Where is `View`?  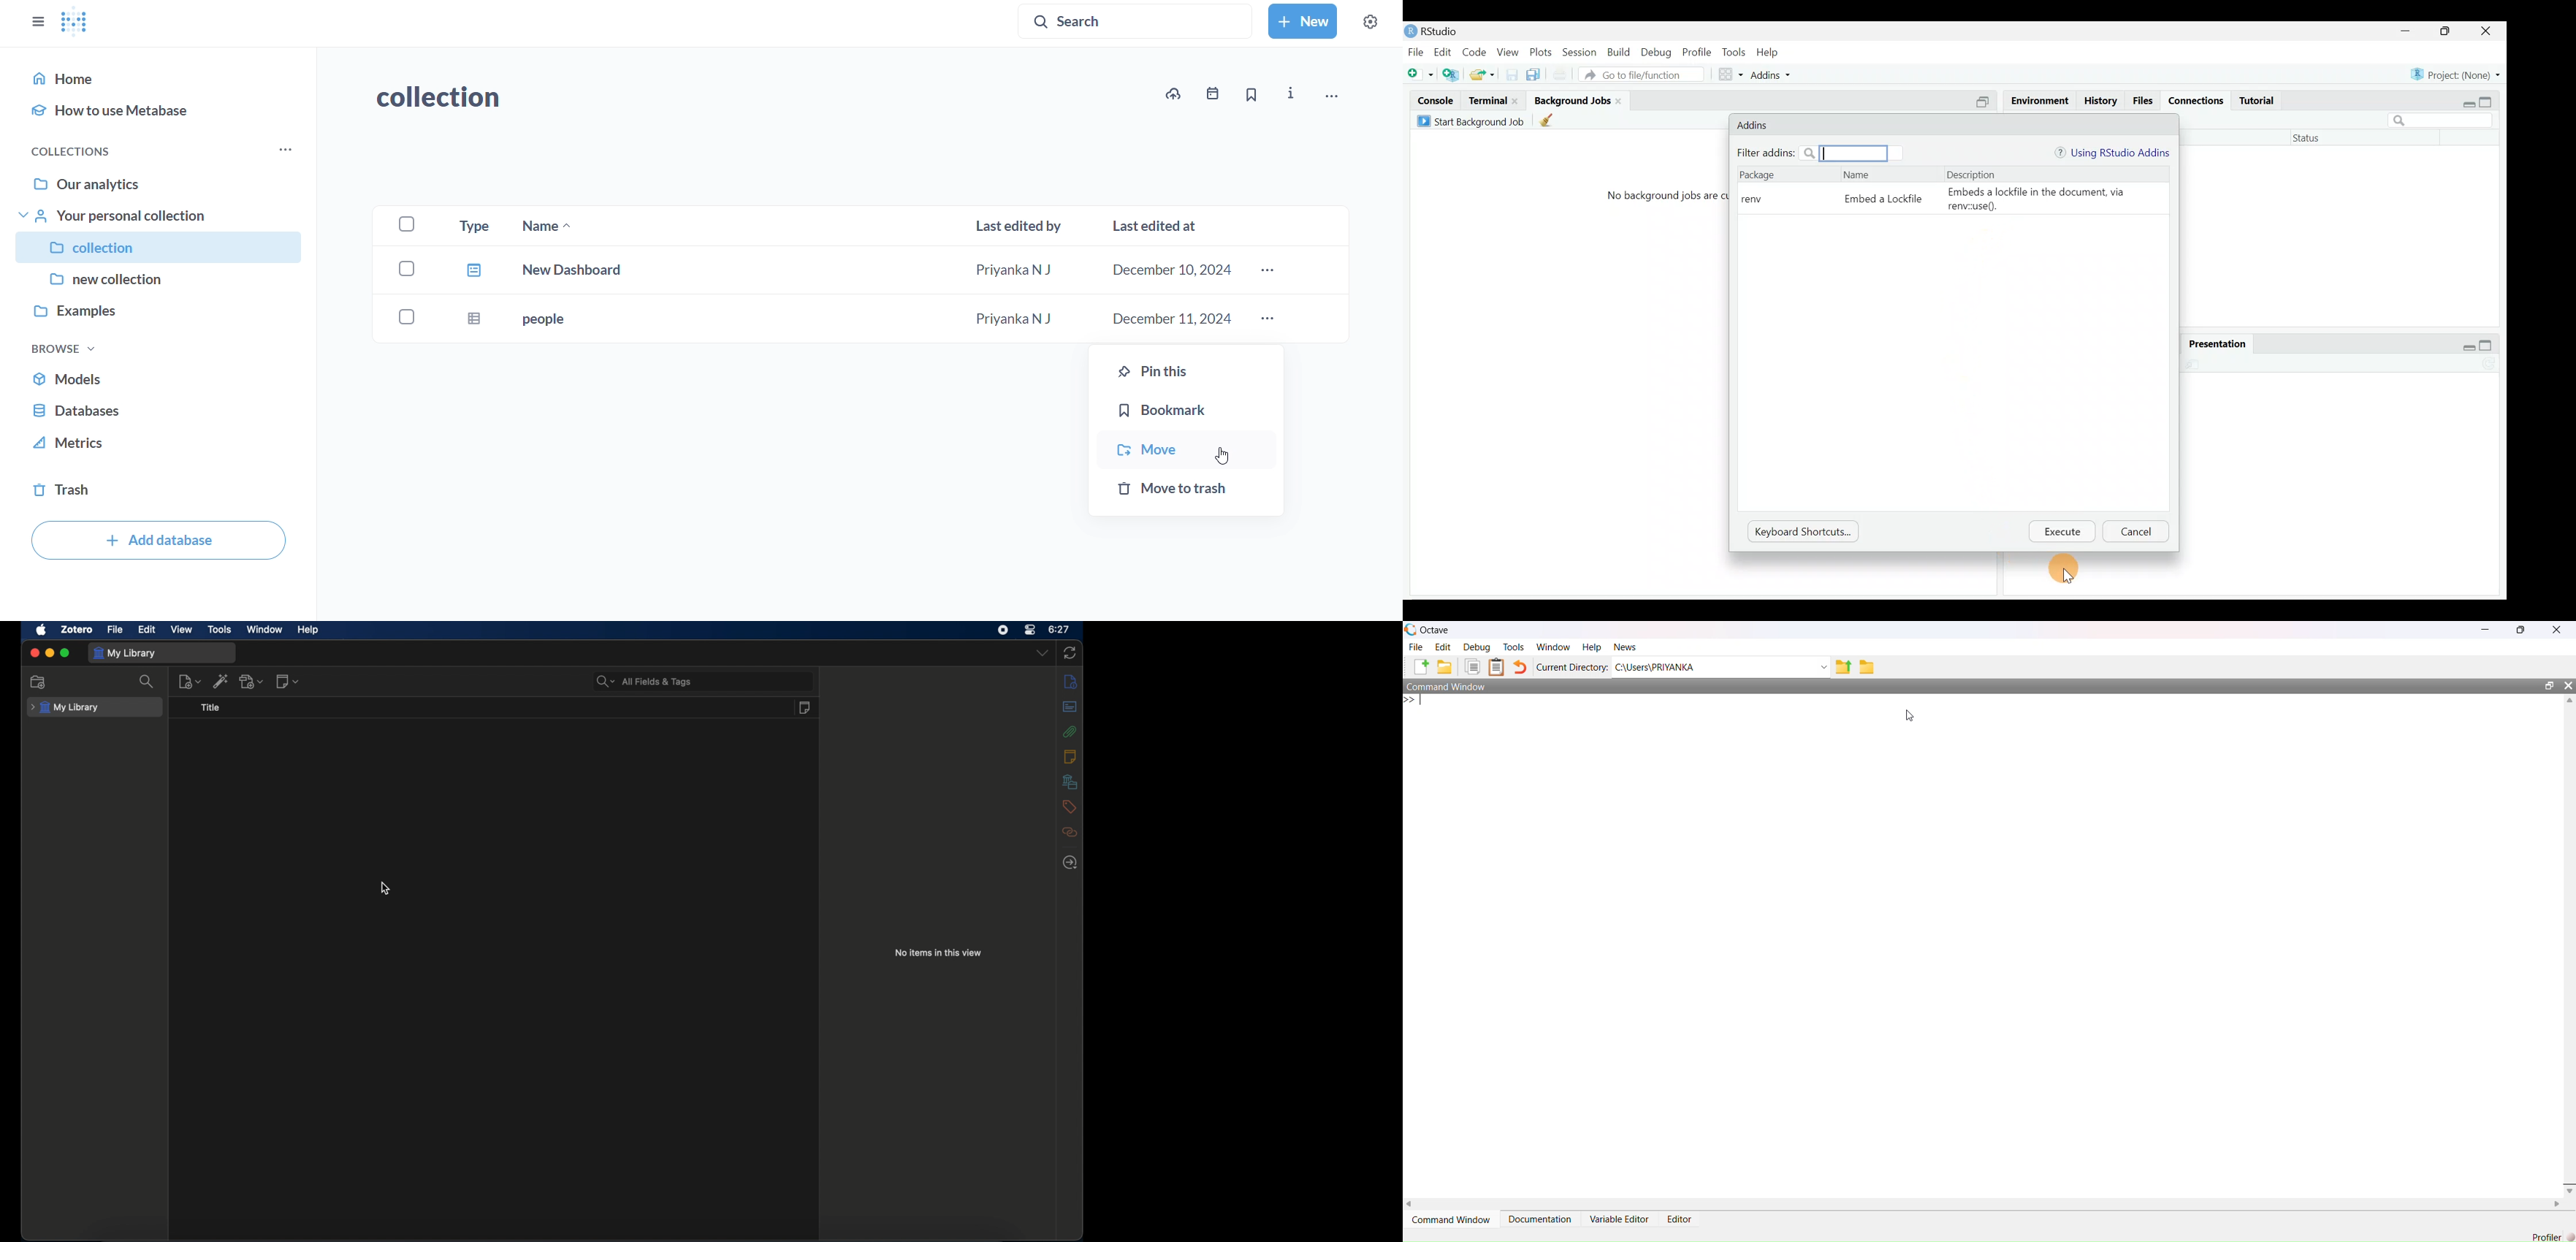
View is located at coordinates (1508, 53).